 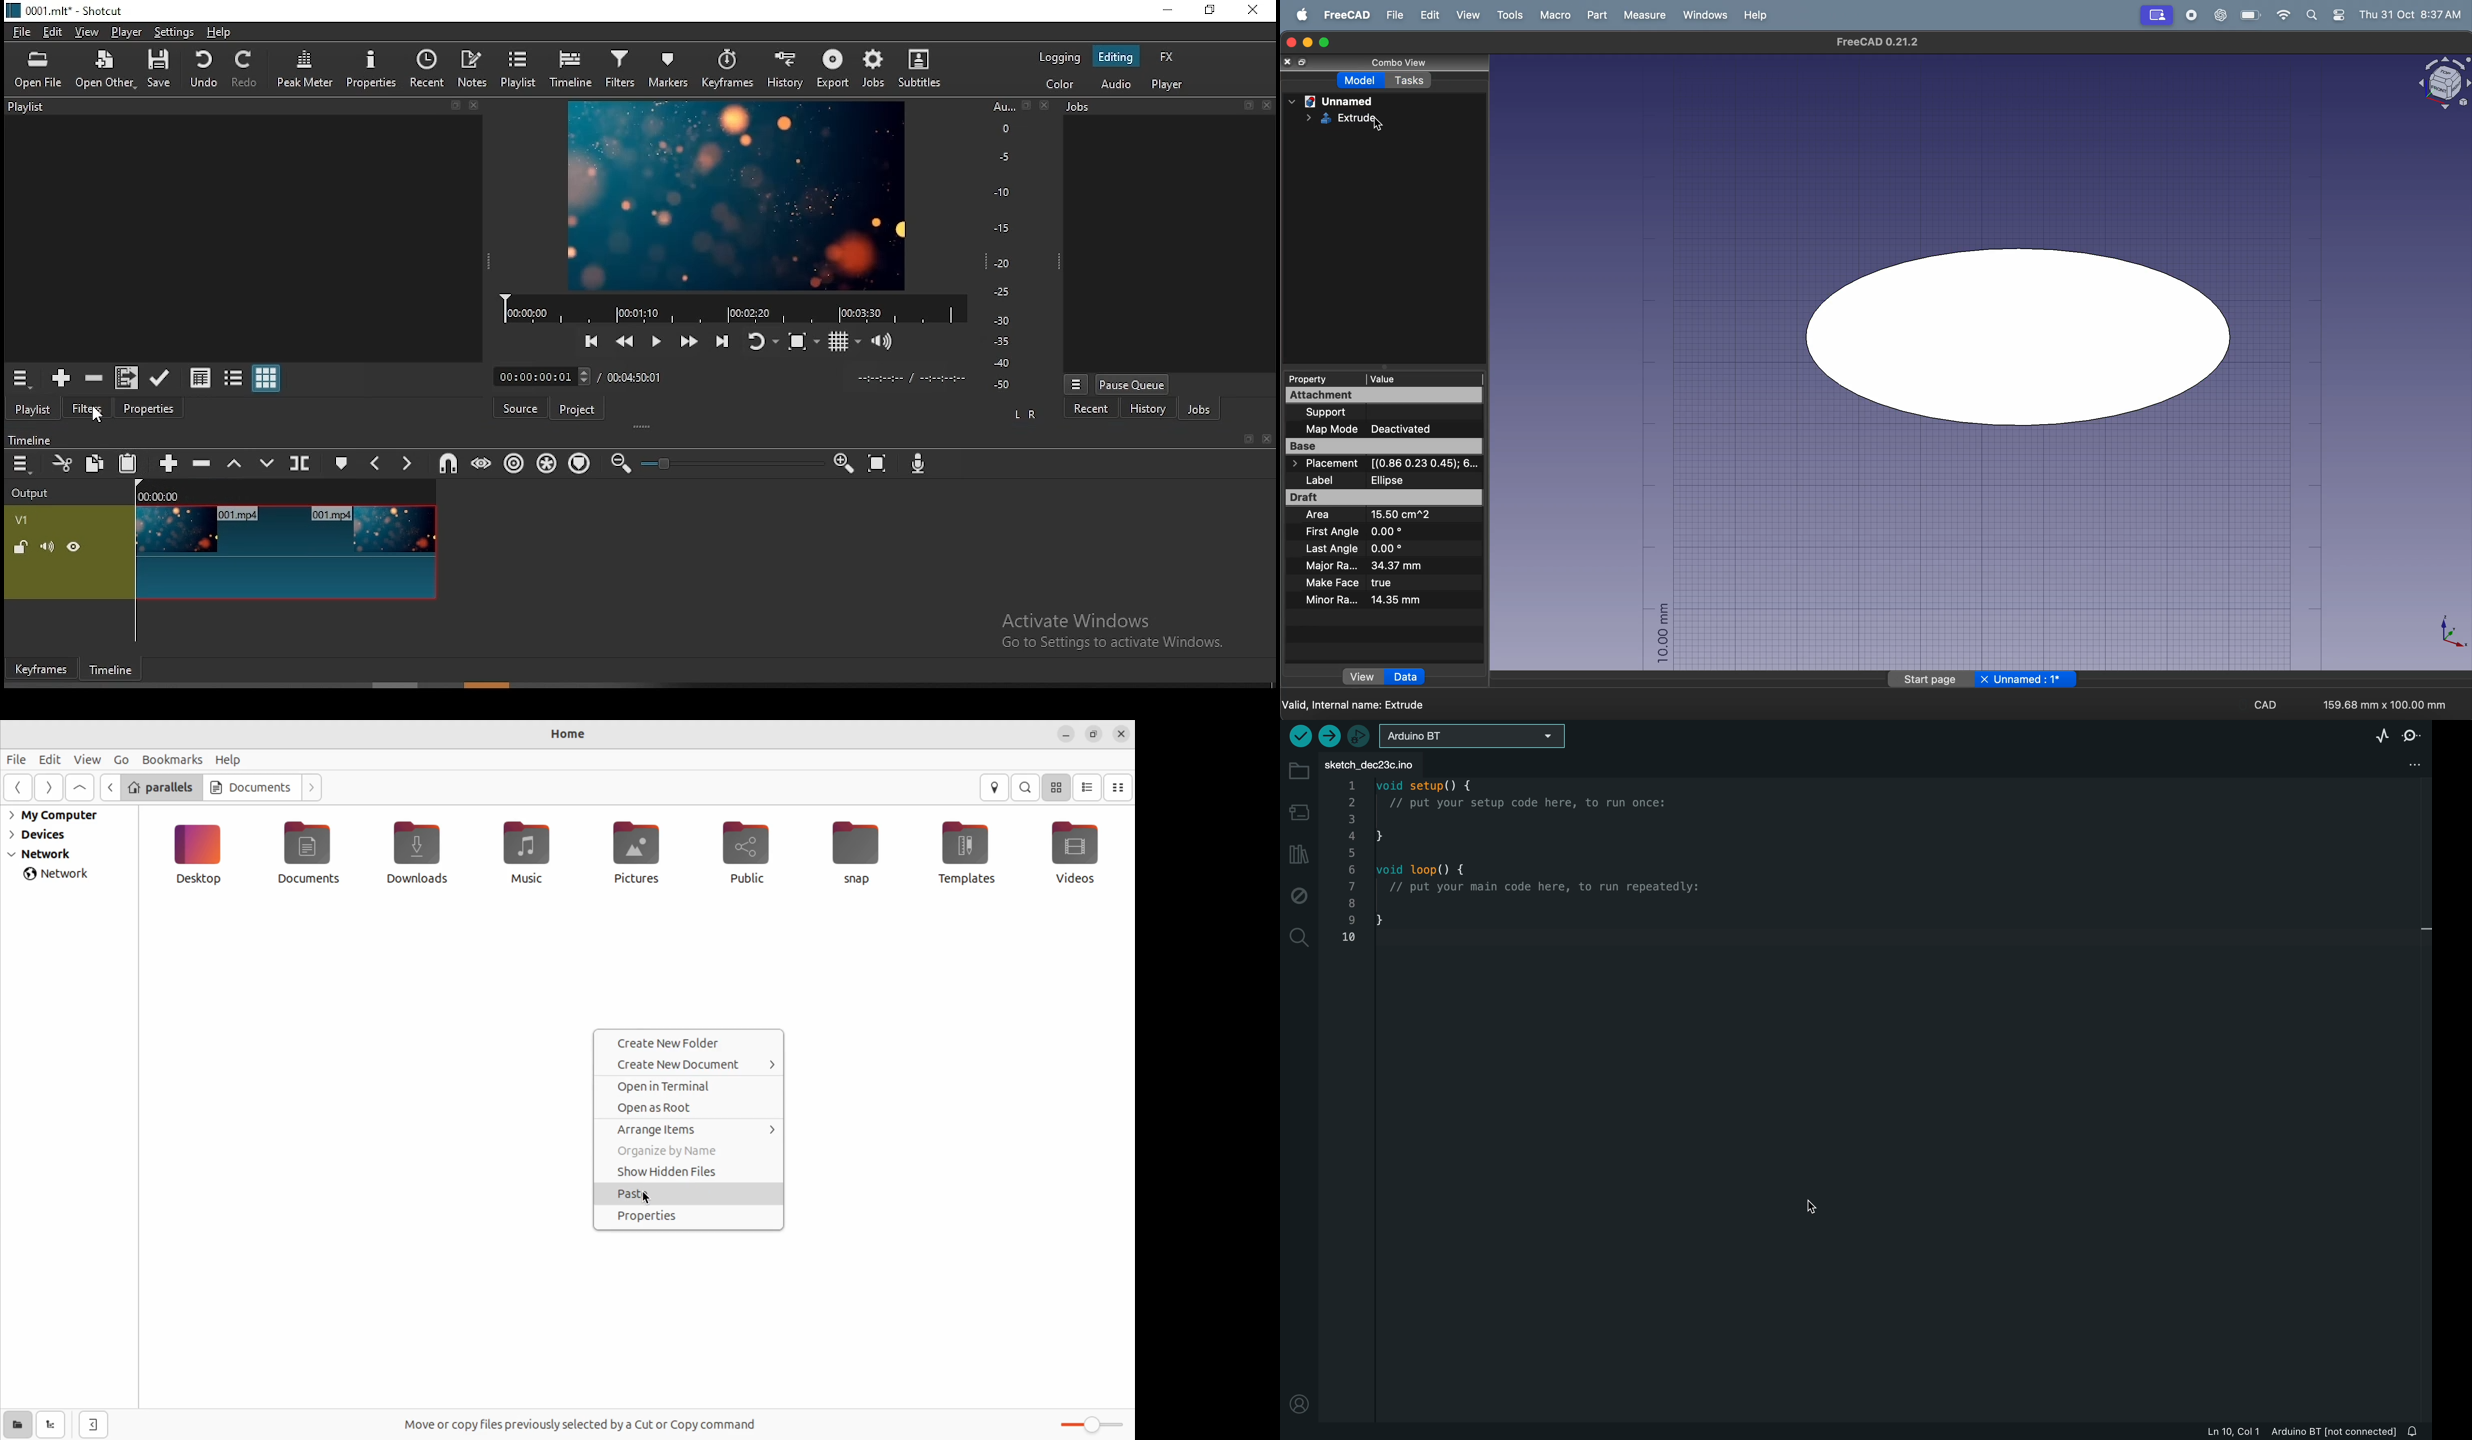 What do you see at coordinates (1026, 413) in the screenshot?
I see `L R` at bounding box center [1026, 413].